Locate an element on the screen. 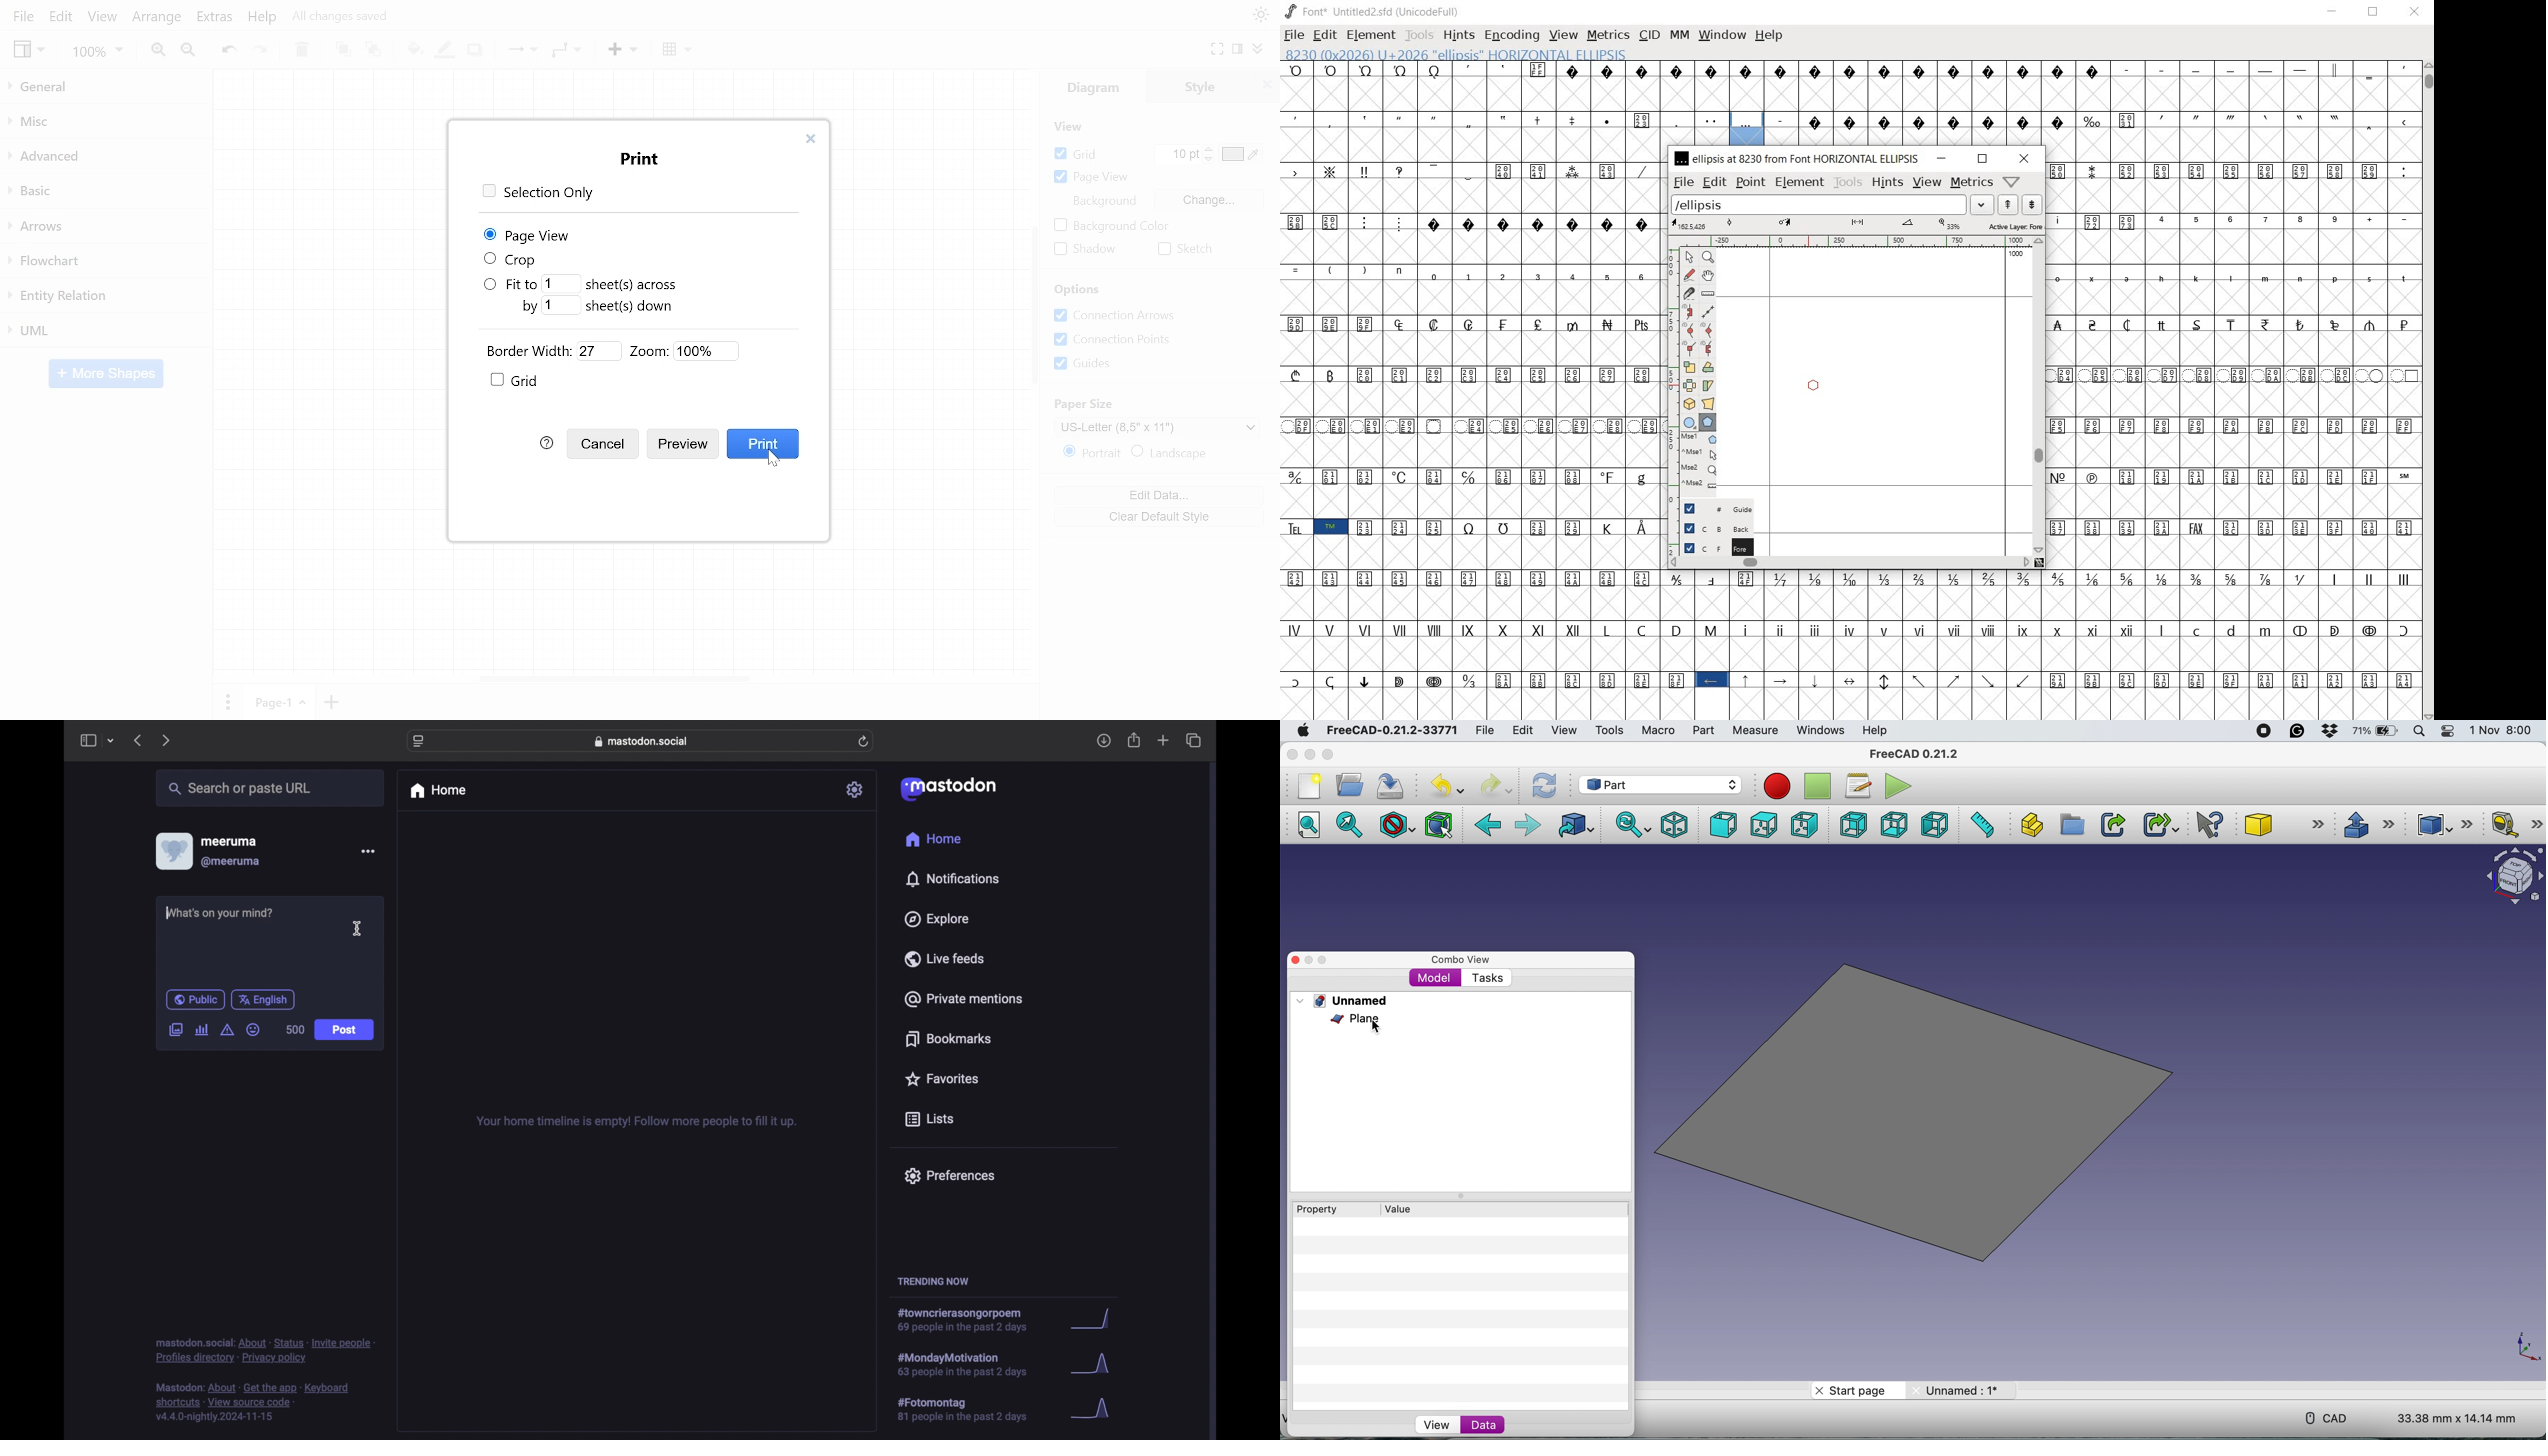  FONT*UNTITLED2.SFD (UNICODEFULL) is located at coordinates (1375, 10).